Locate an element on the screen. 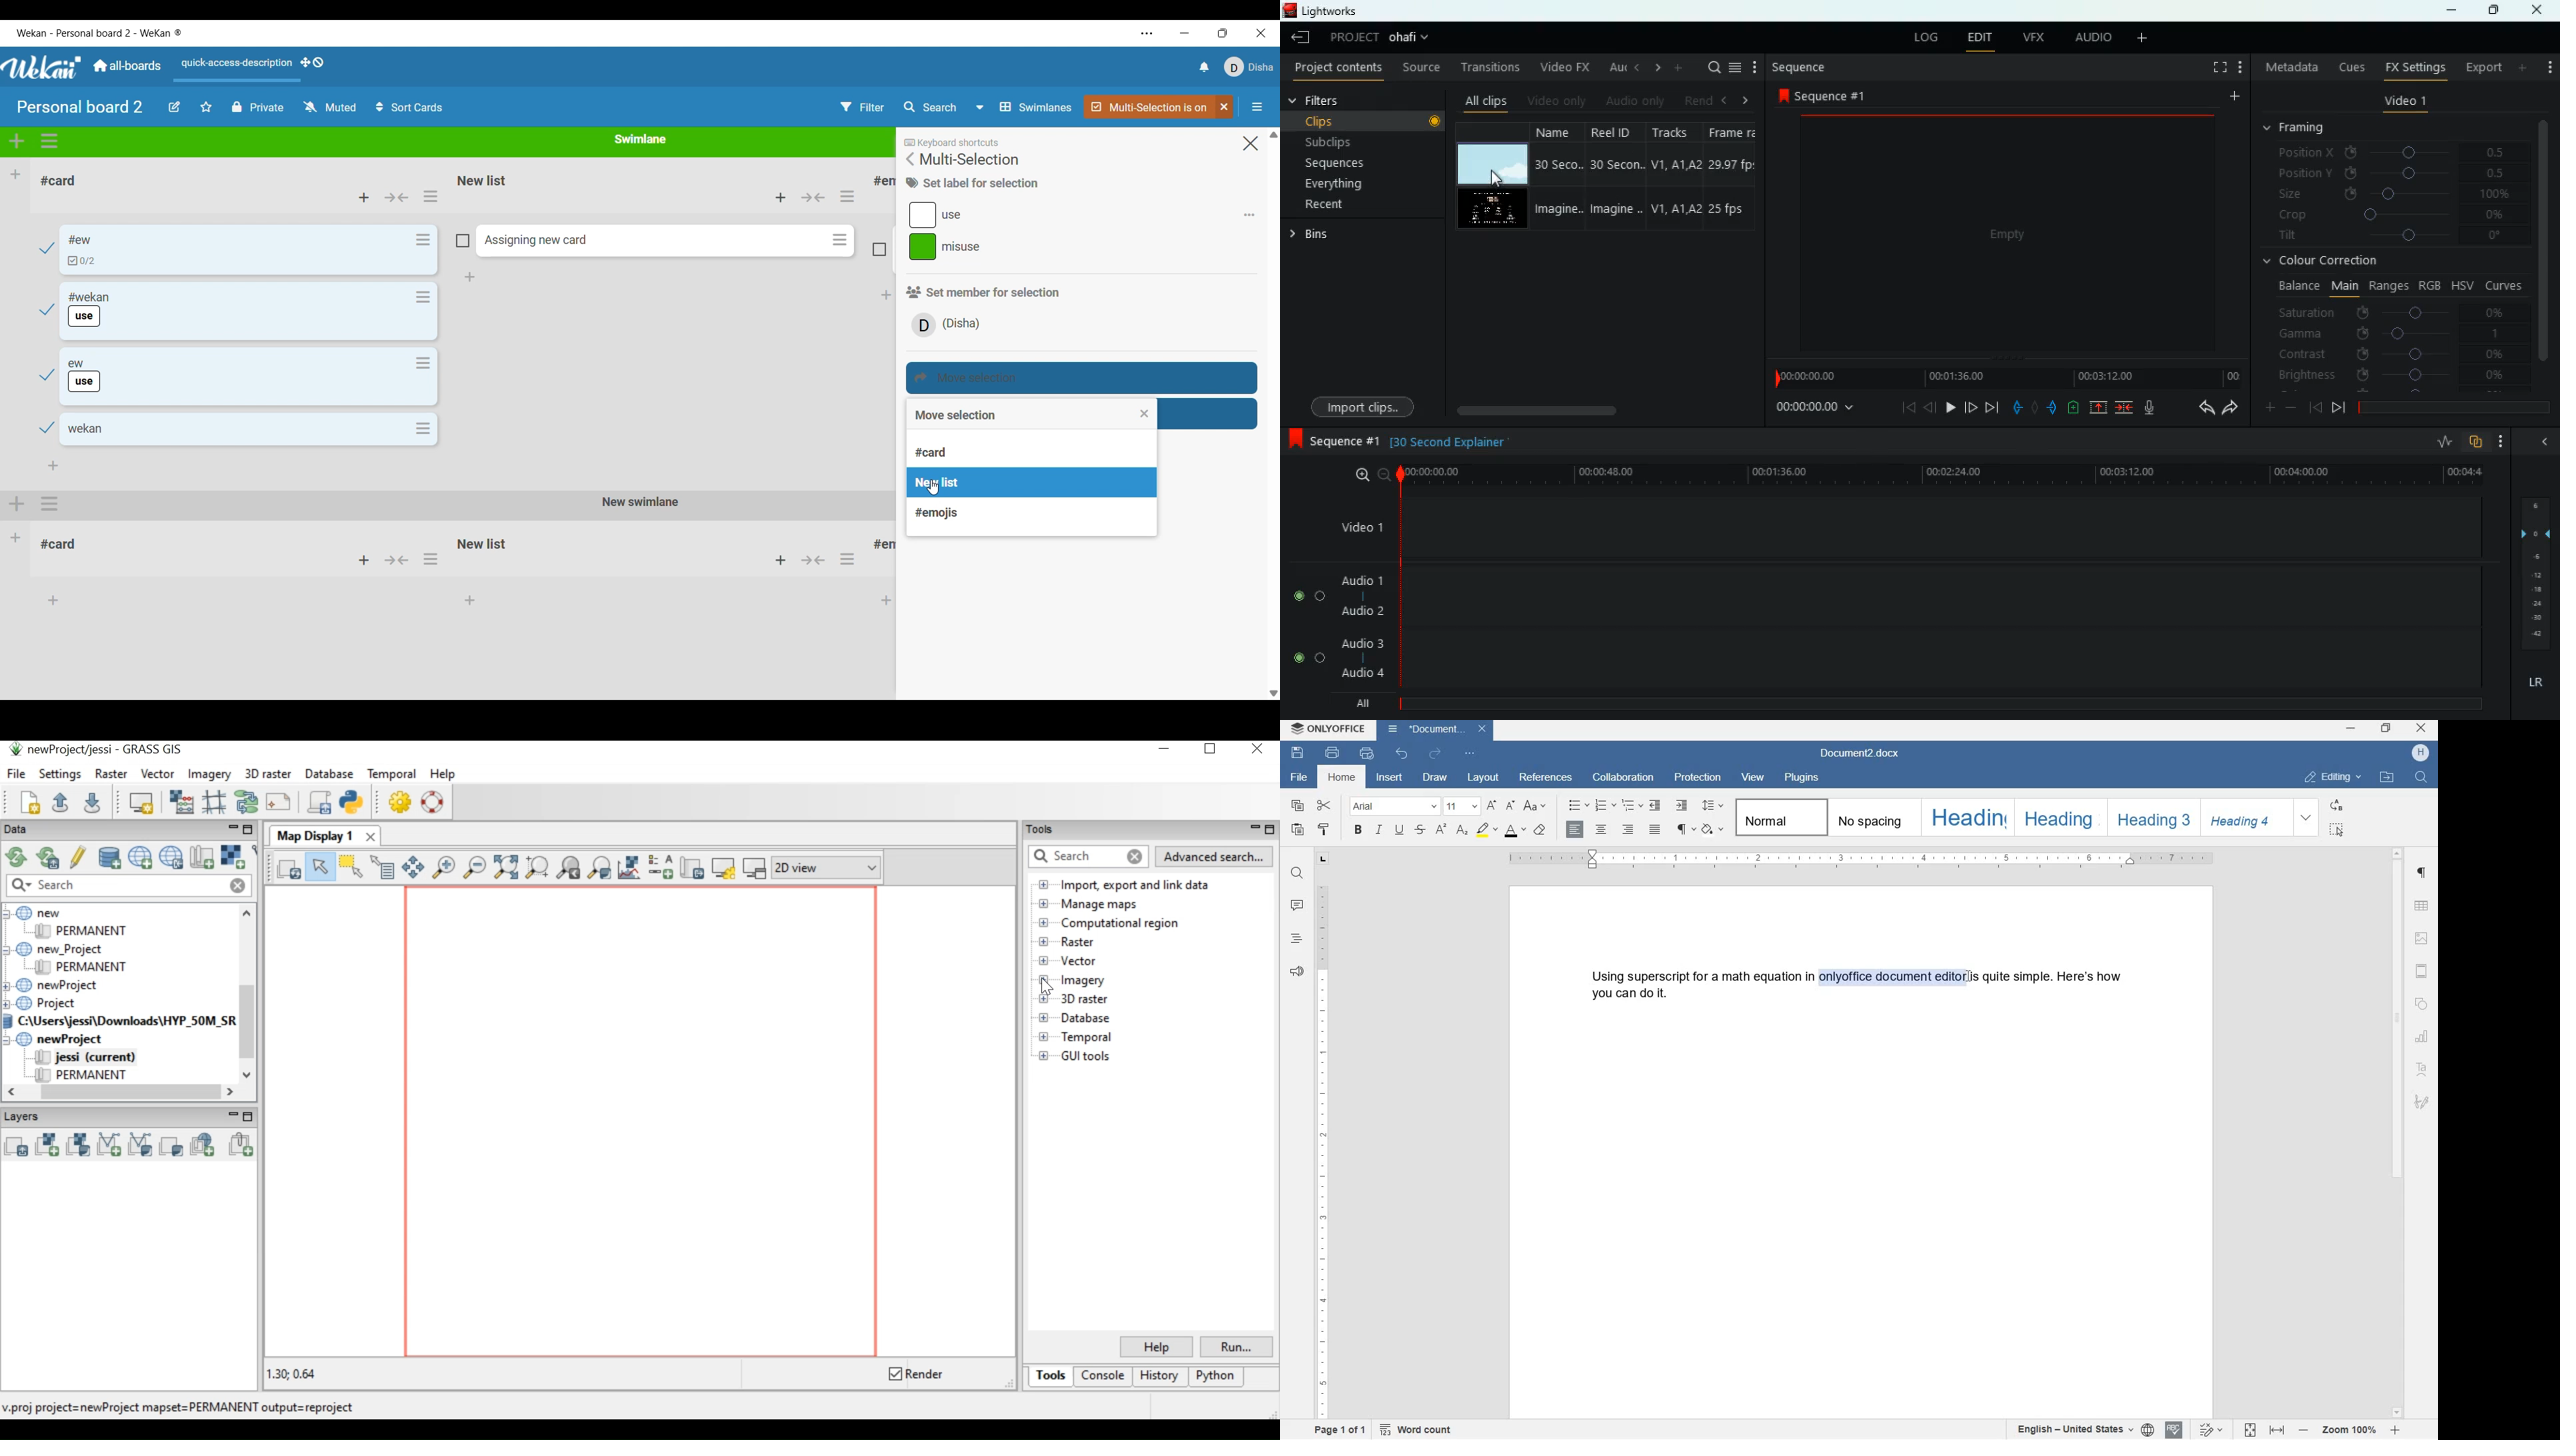 The height and width of the screenshot is (1456, 2576). Quick slide to top is located at coordinates (1274, 135).